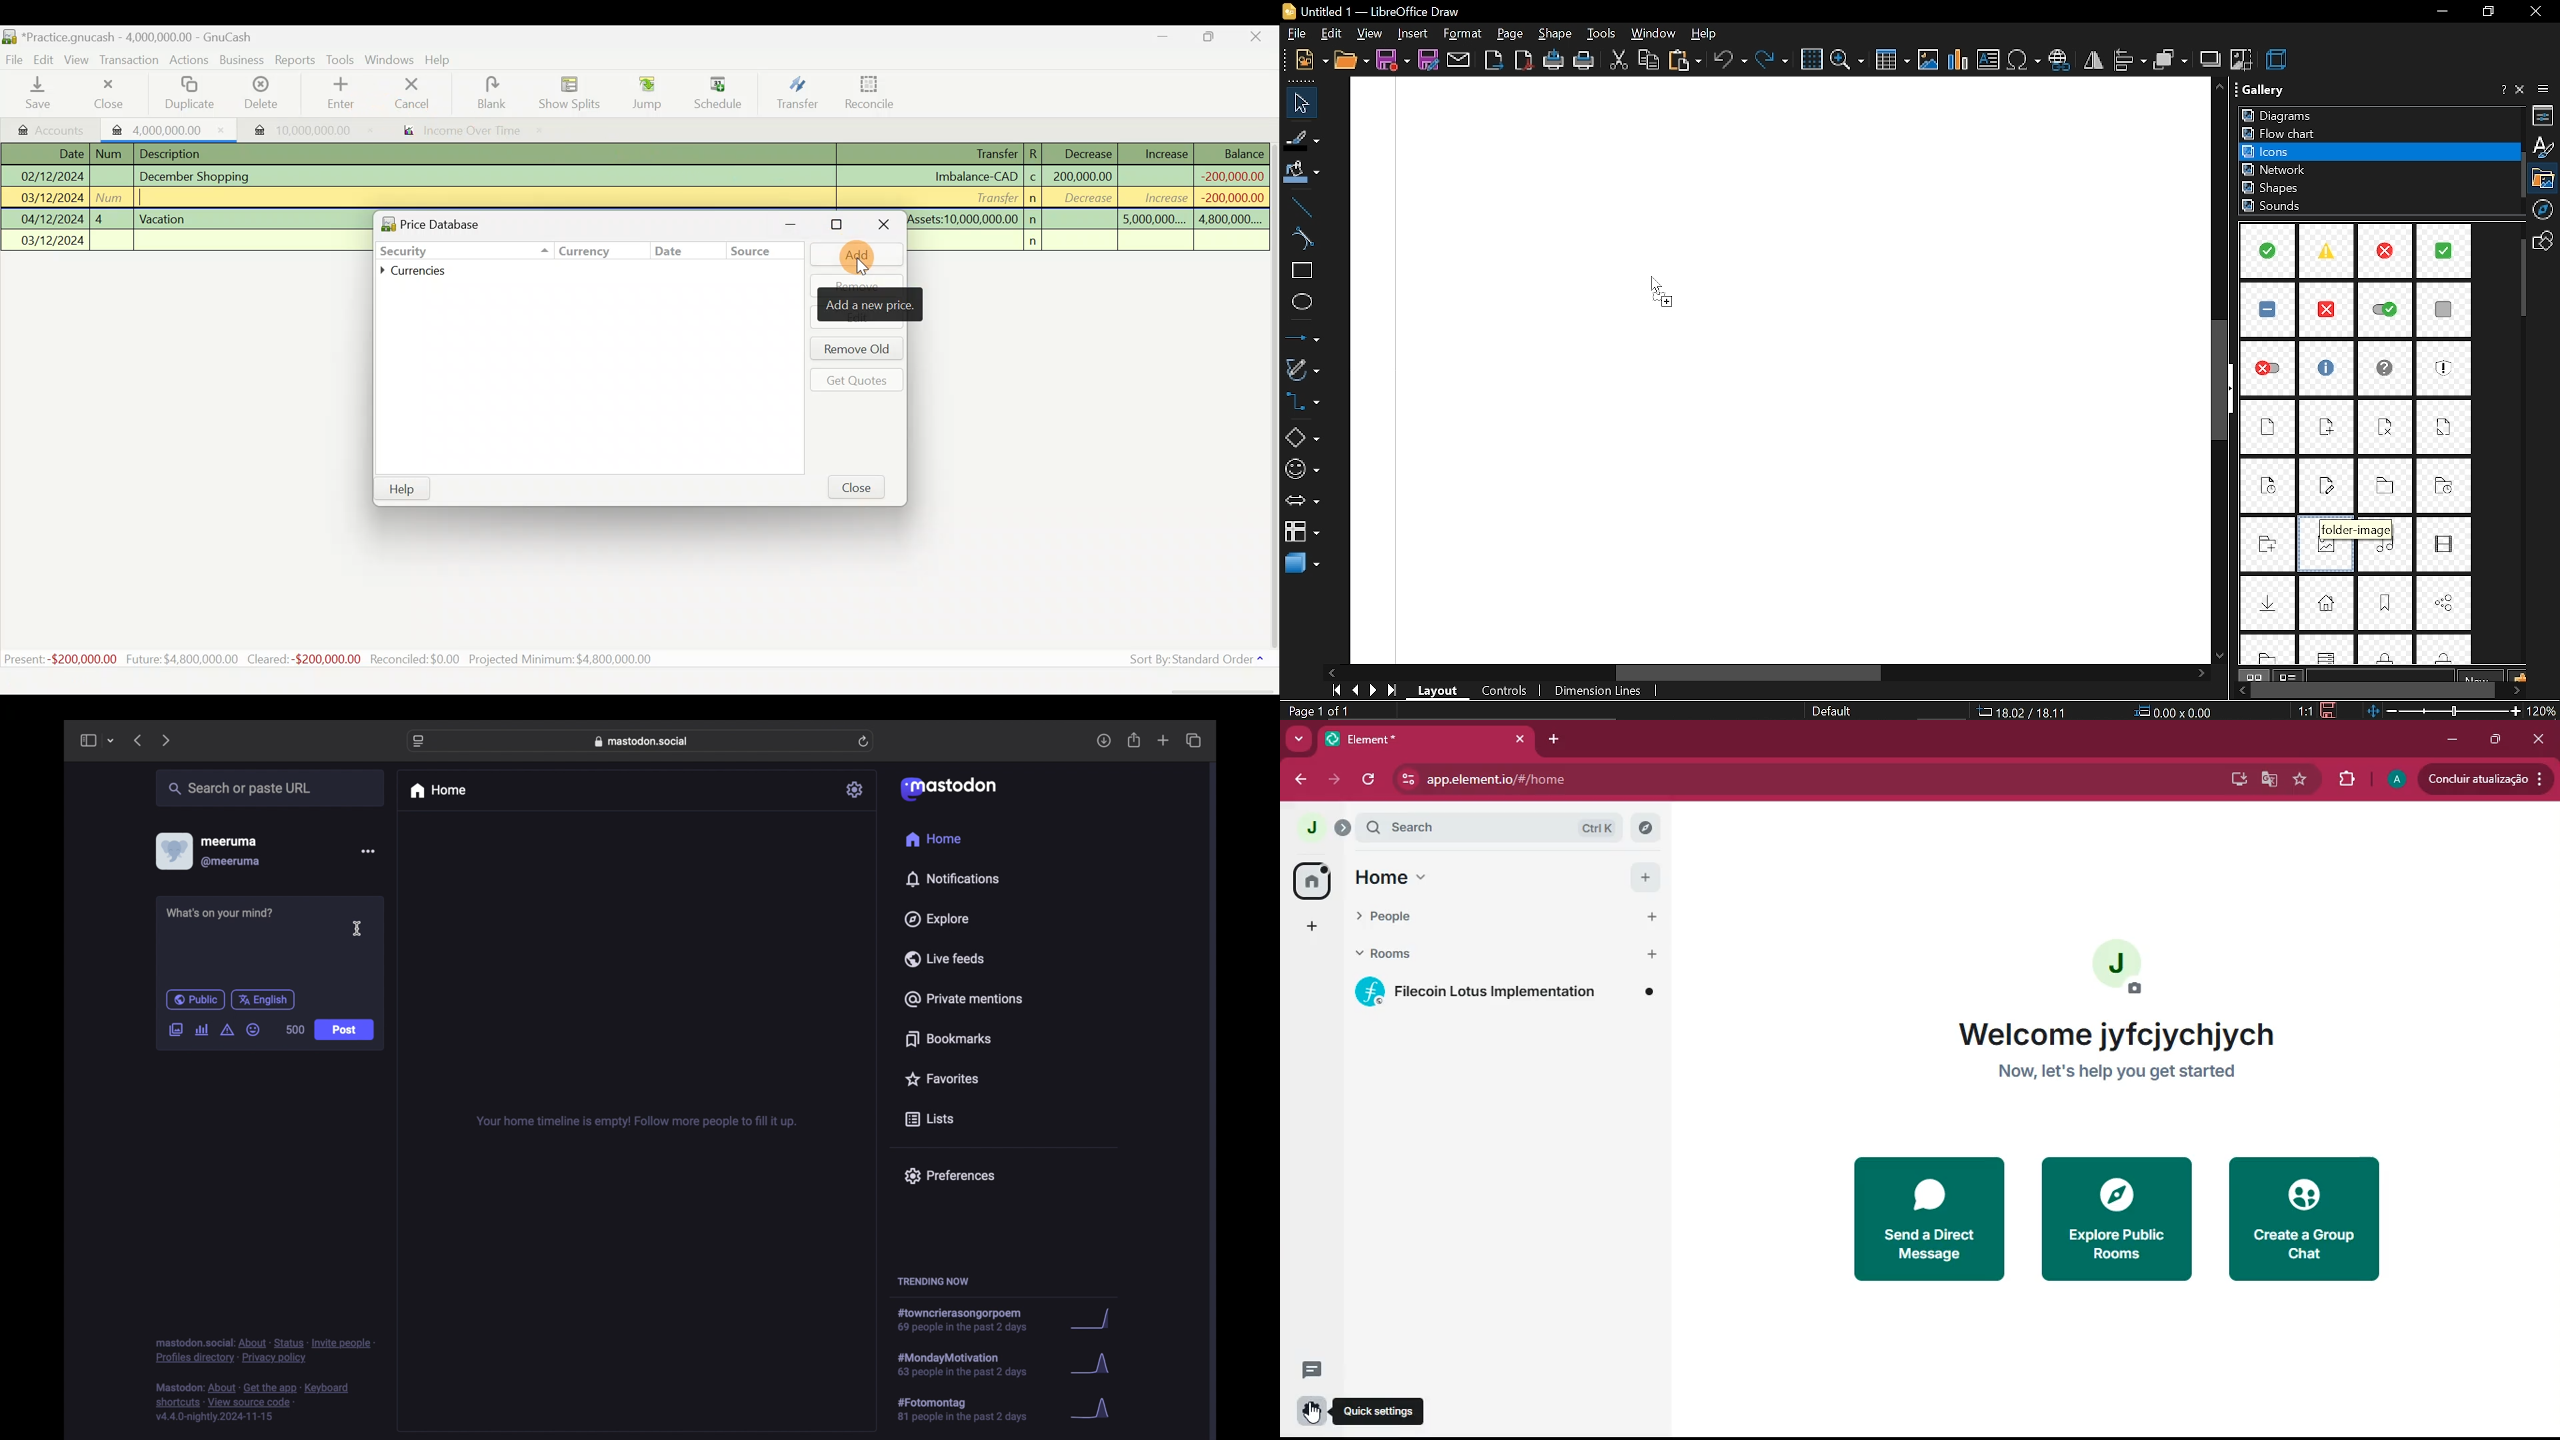  What do you see at coordinates (2060, 61) in the screenshot?
I see `insert hyperlink` at bounding box center [2060, 61].